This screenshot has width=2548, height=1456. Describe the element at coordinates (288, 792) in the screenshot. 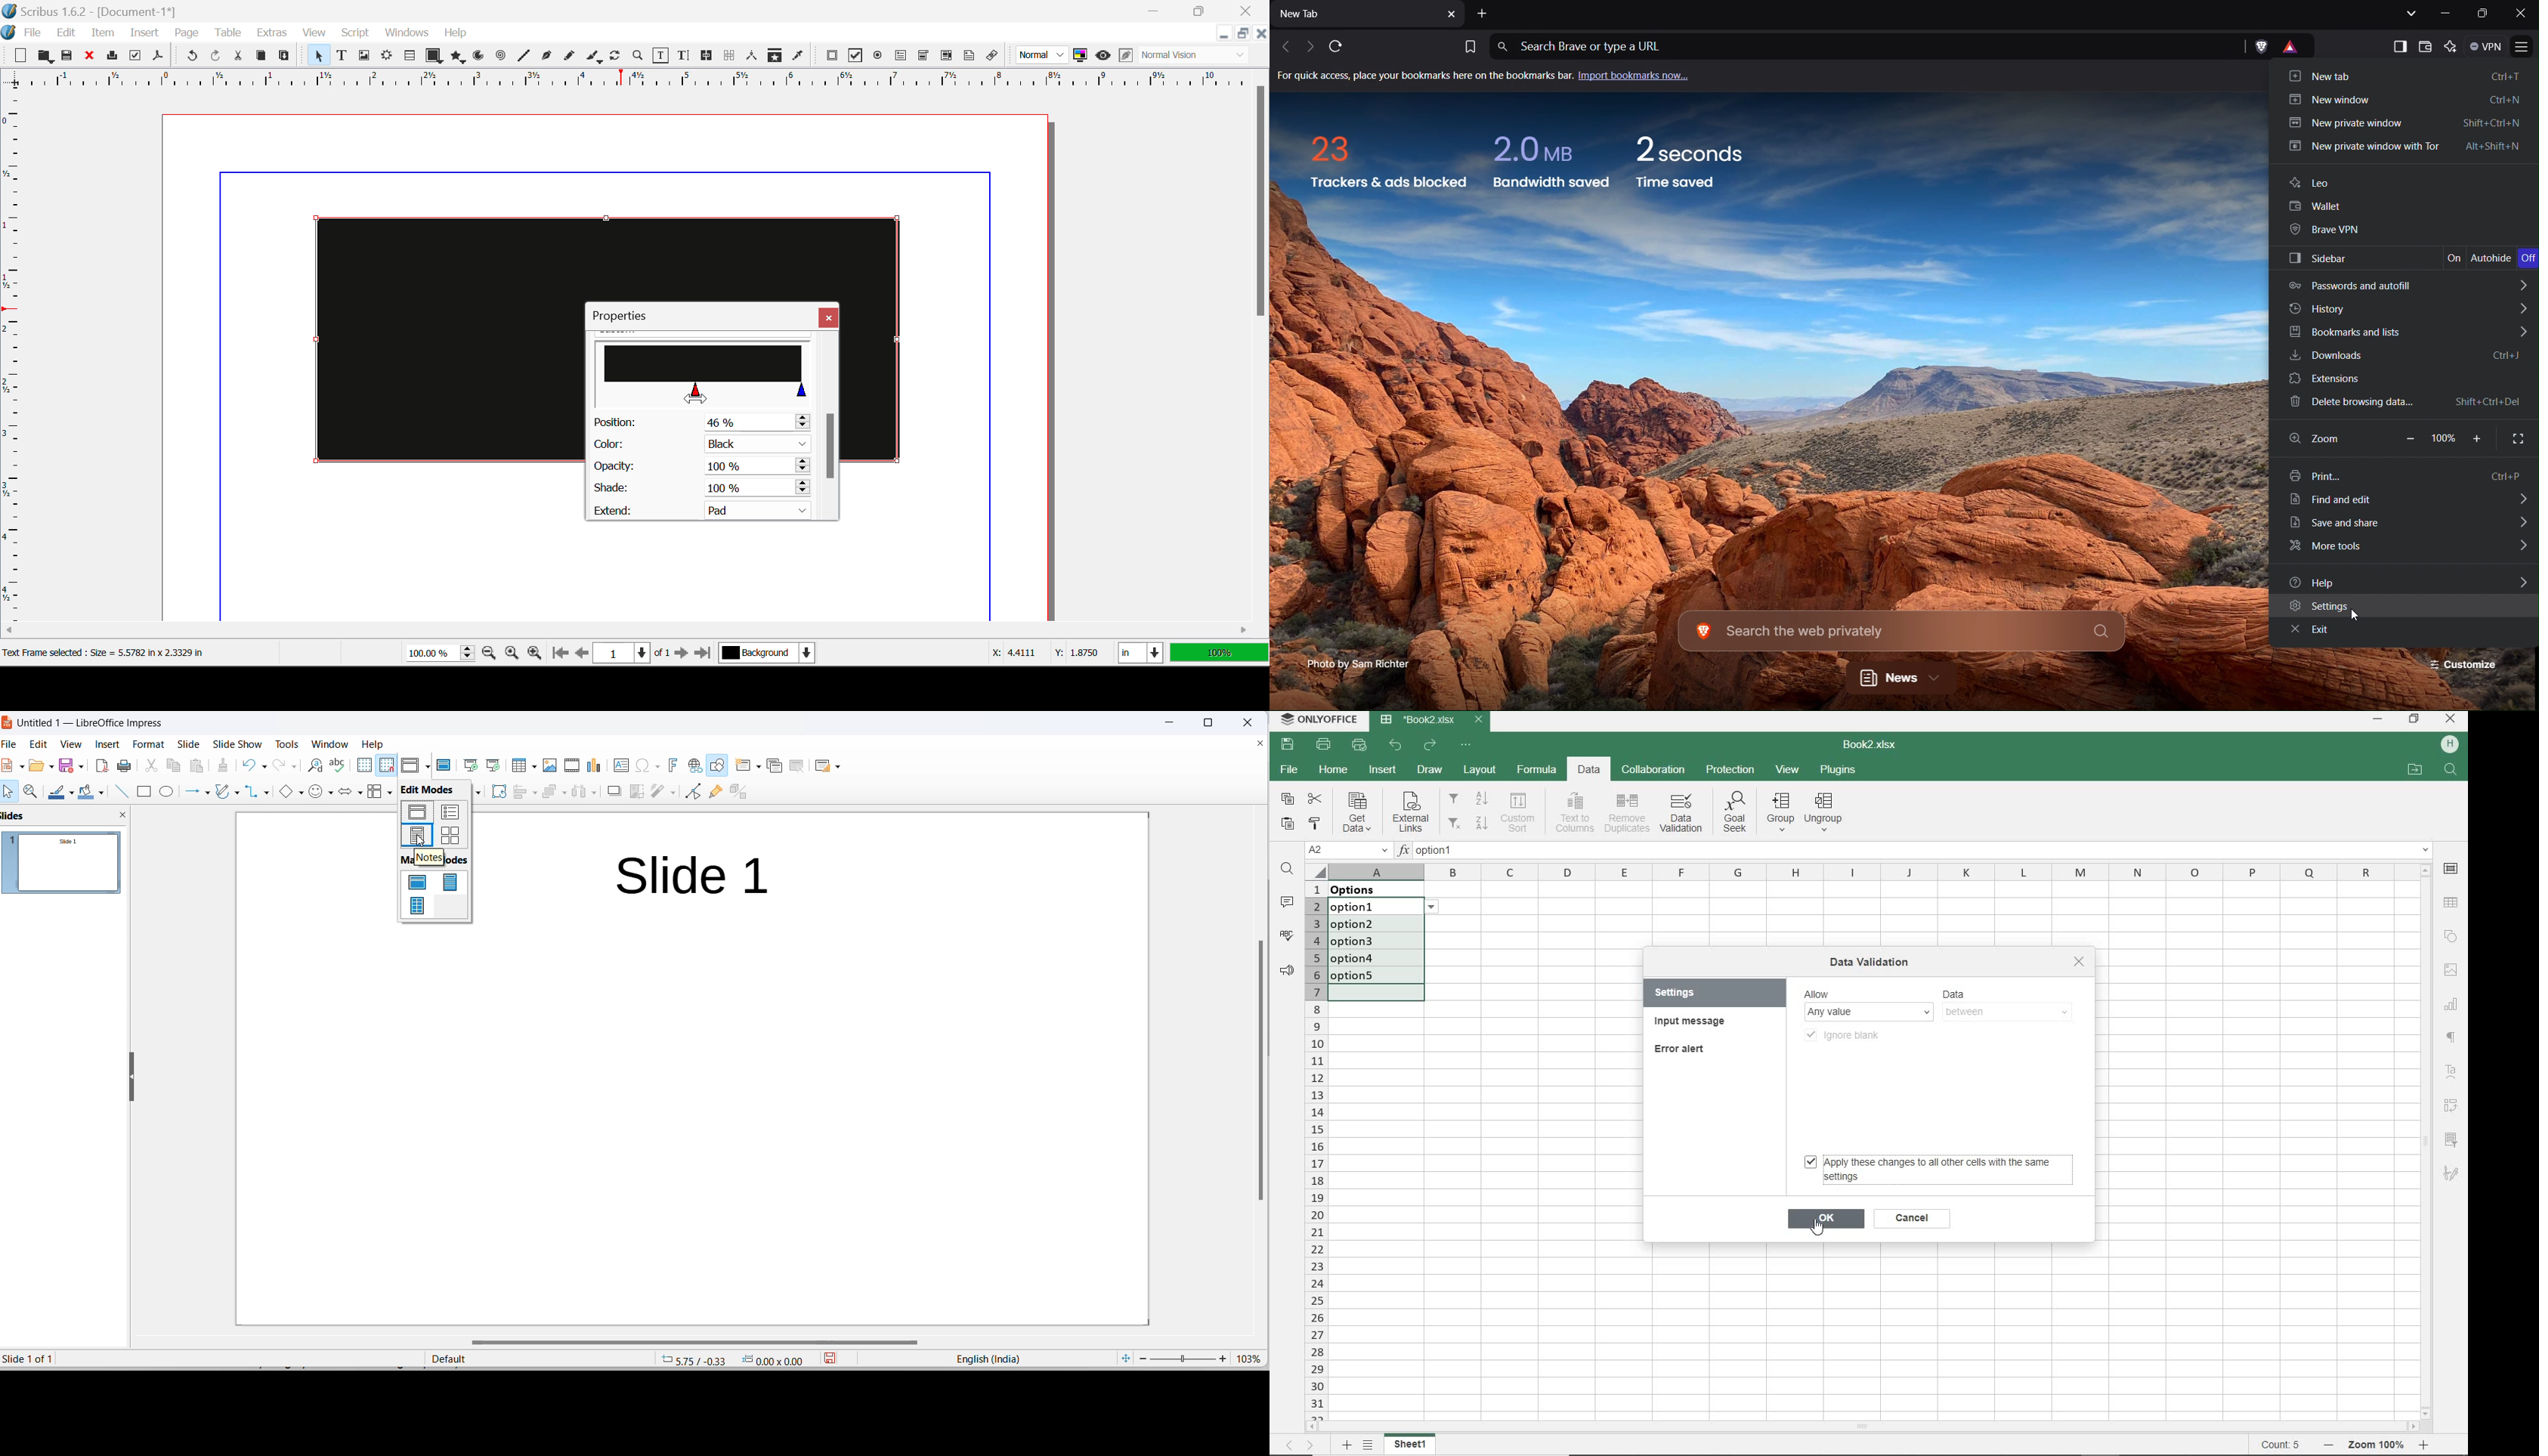

I see `basic shapes` at that location.